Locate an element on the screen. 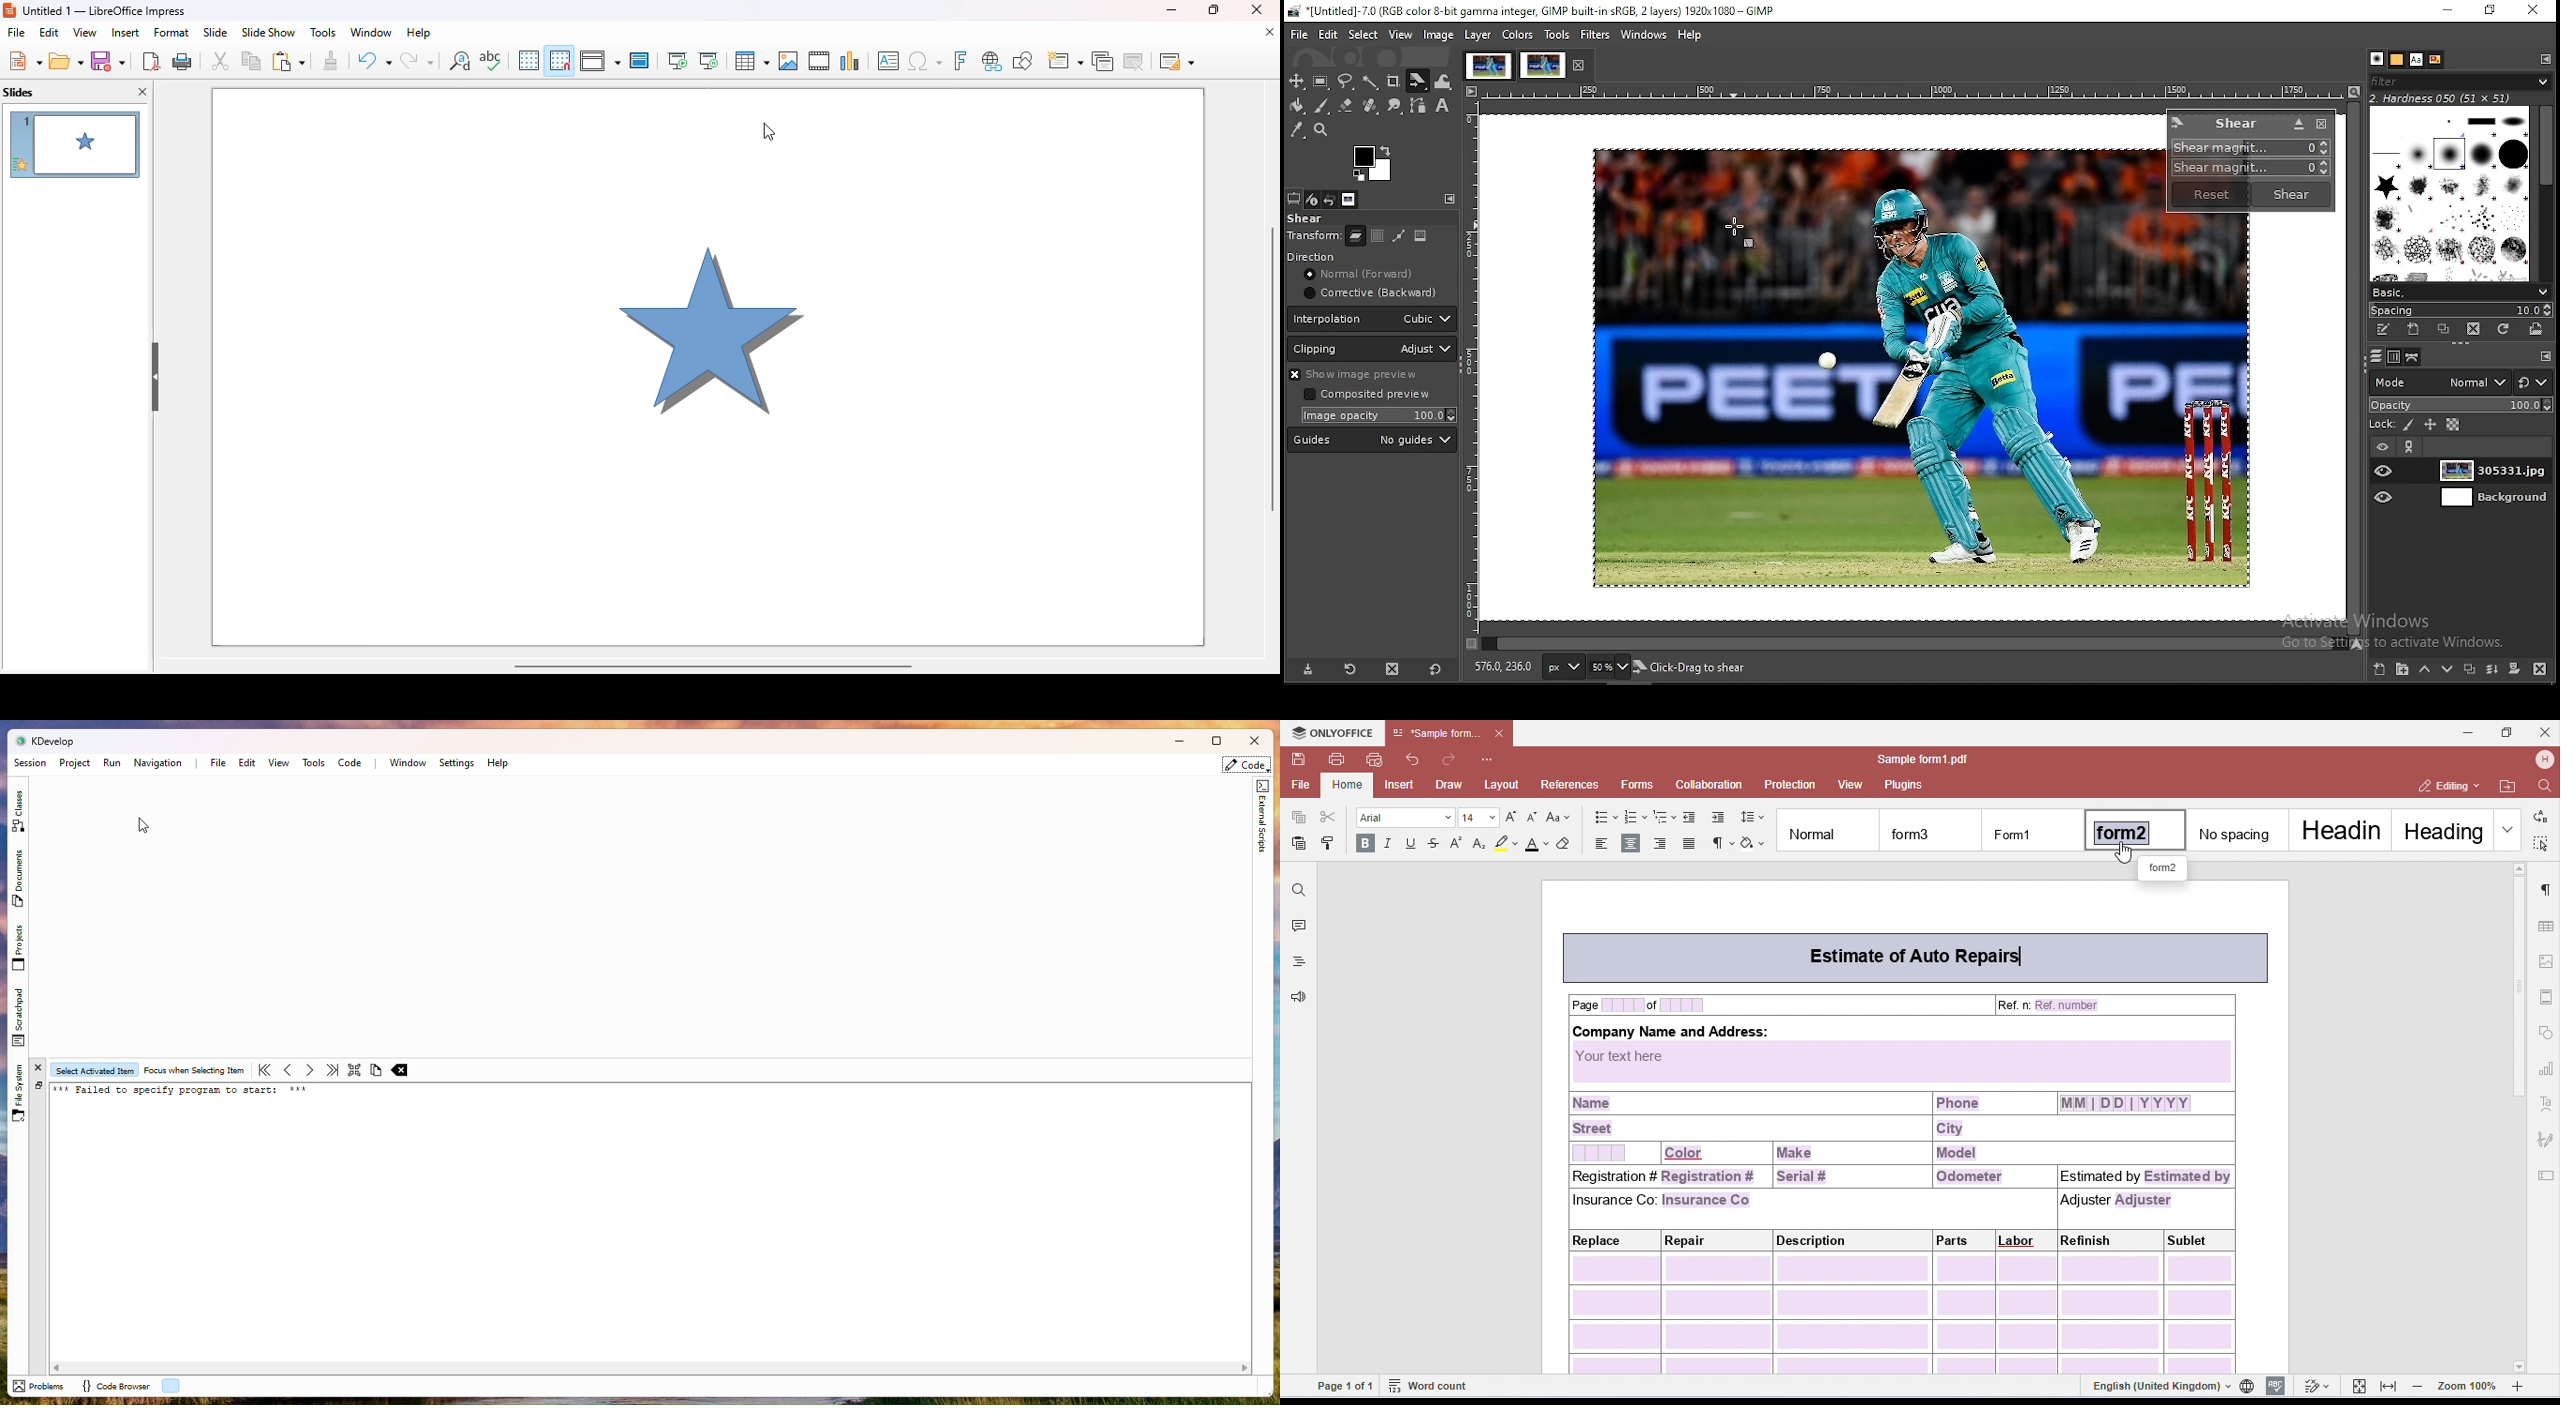  slide is located at coordinates (215, 33).